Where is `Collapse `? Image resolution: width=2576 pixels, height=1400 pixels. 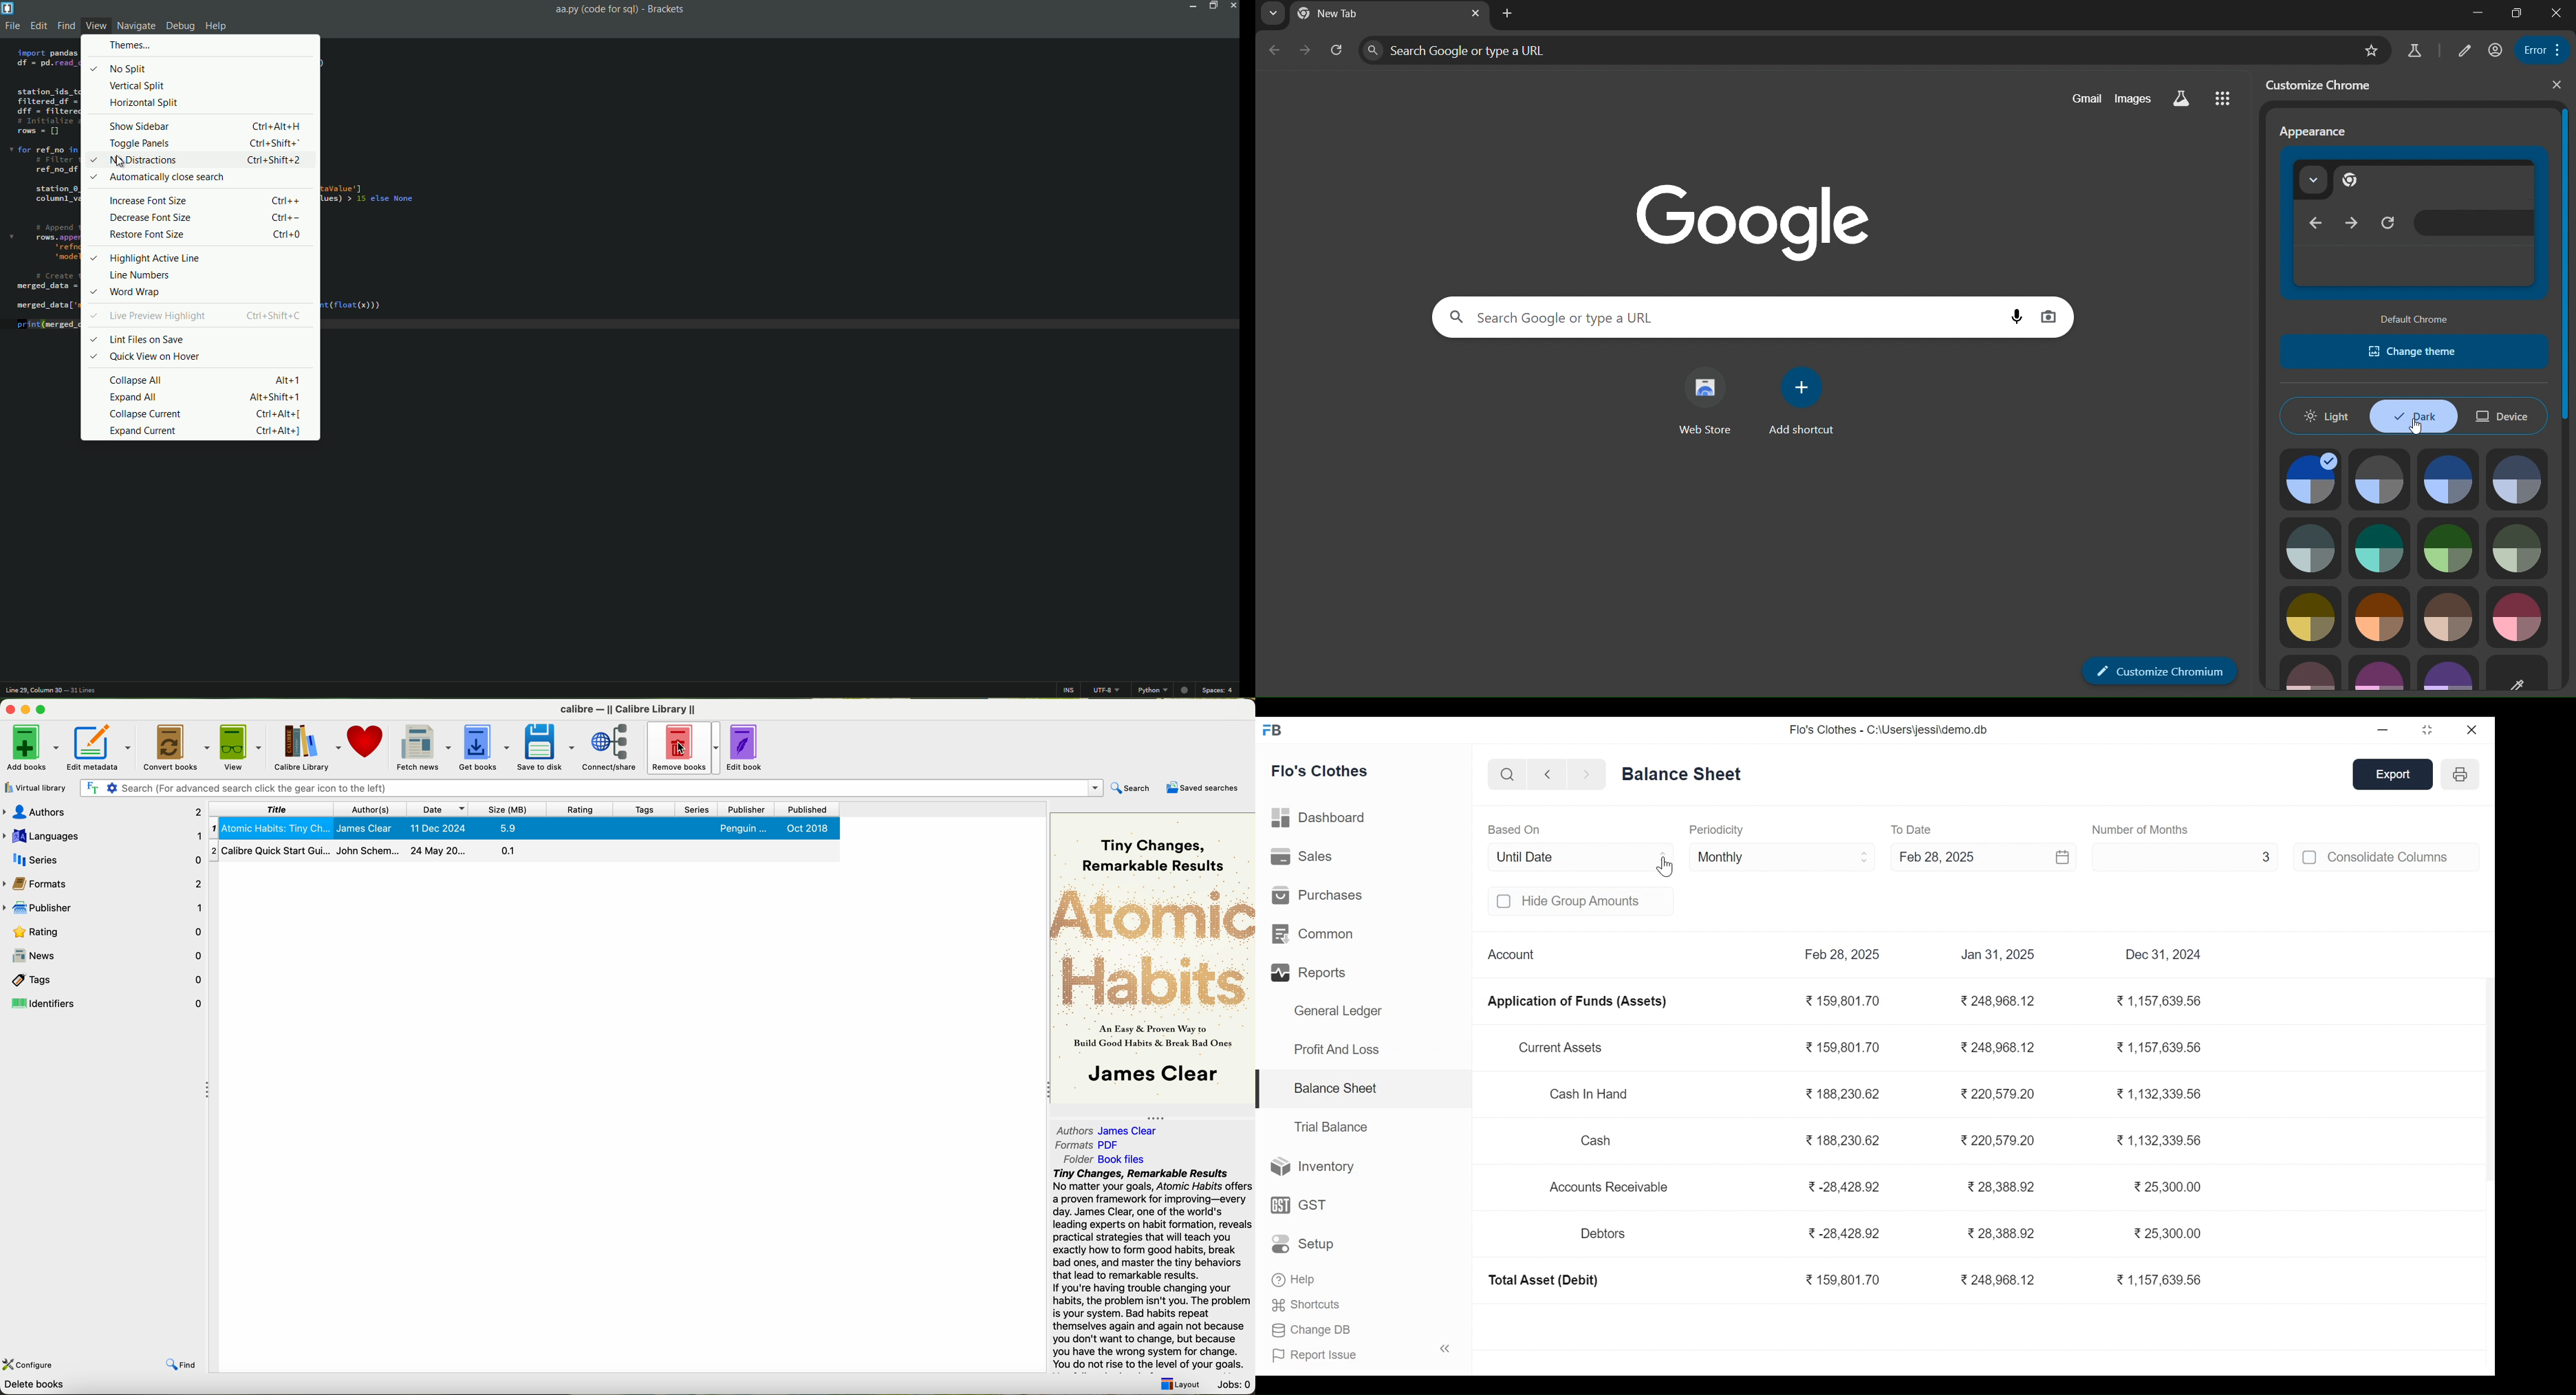 Collapse  is located at coordinates (1445, 1348).